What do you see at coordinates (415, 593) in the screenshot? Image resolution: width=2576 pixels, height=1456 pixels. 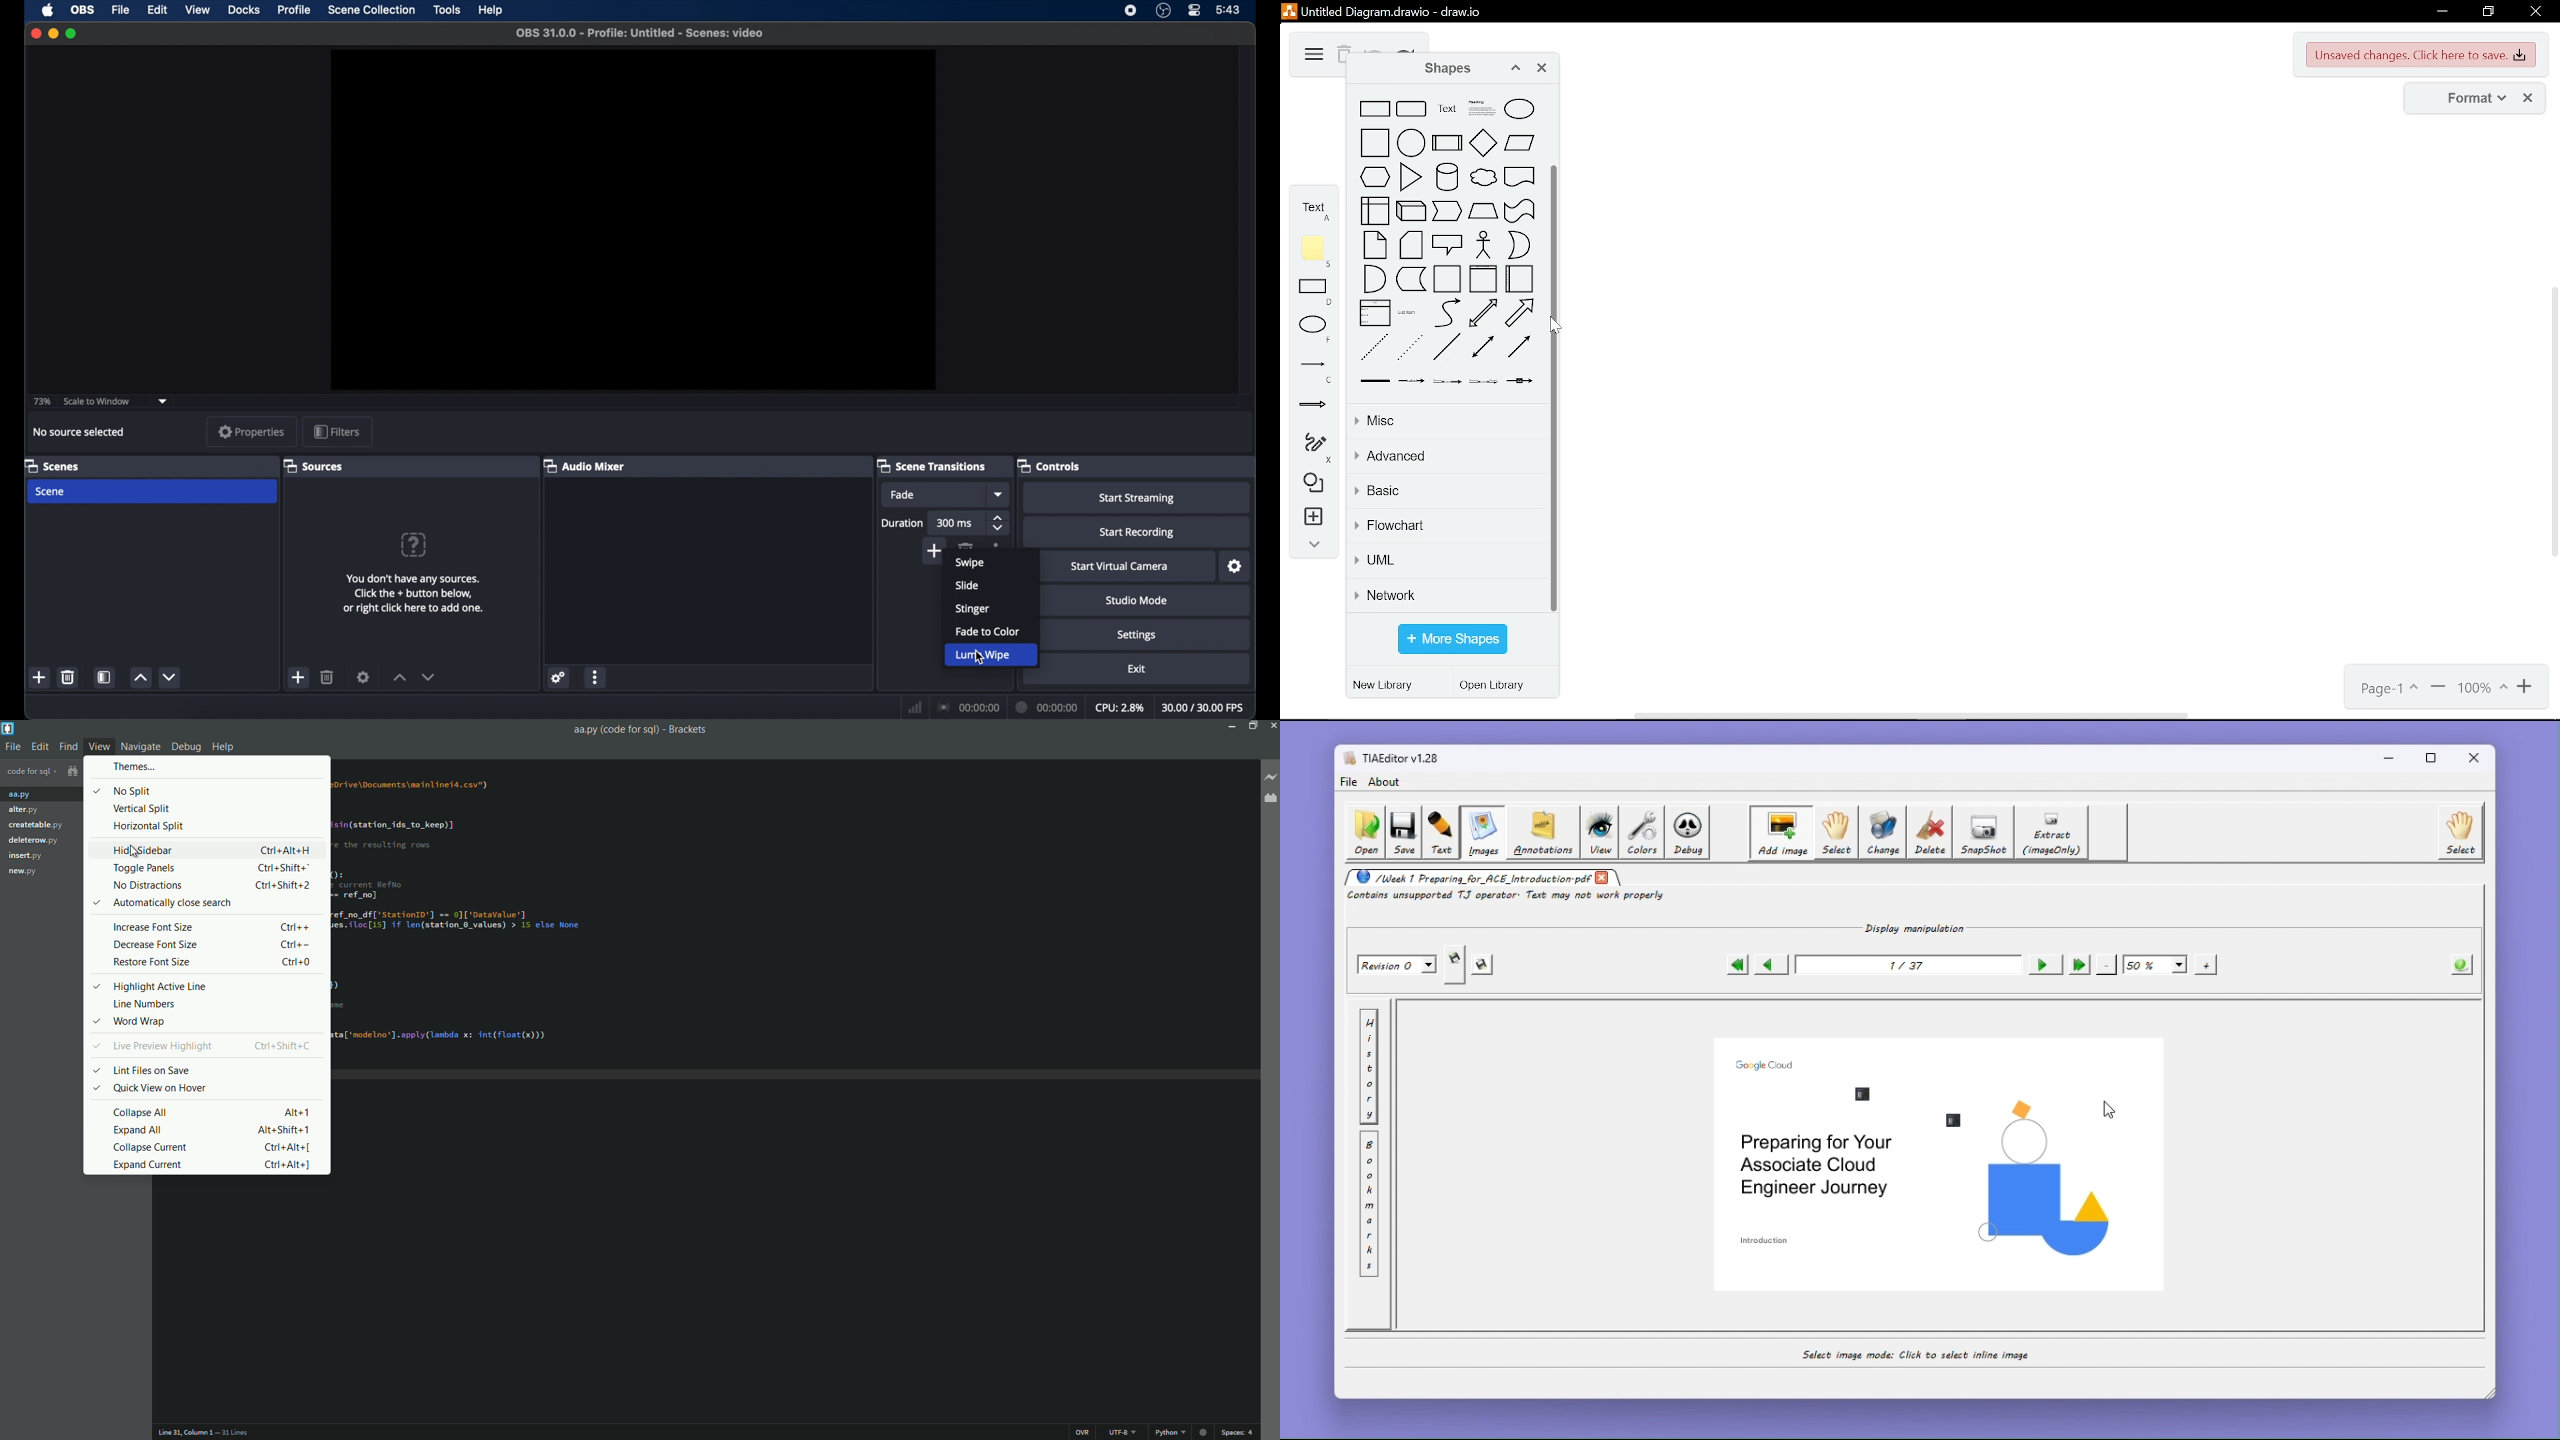 I see `info` at bounding box center [415, 593].